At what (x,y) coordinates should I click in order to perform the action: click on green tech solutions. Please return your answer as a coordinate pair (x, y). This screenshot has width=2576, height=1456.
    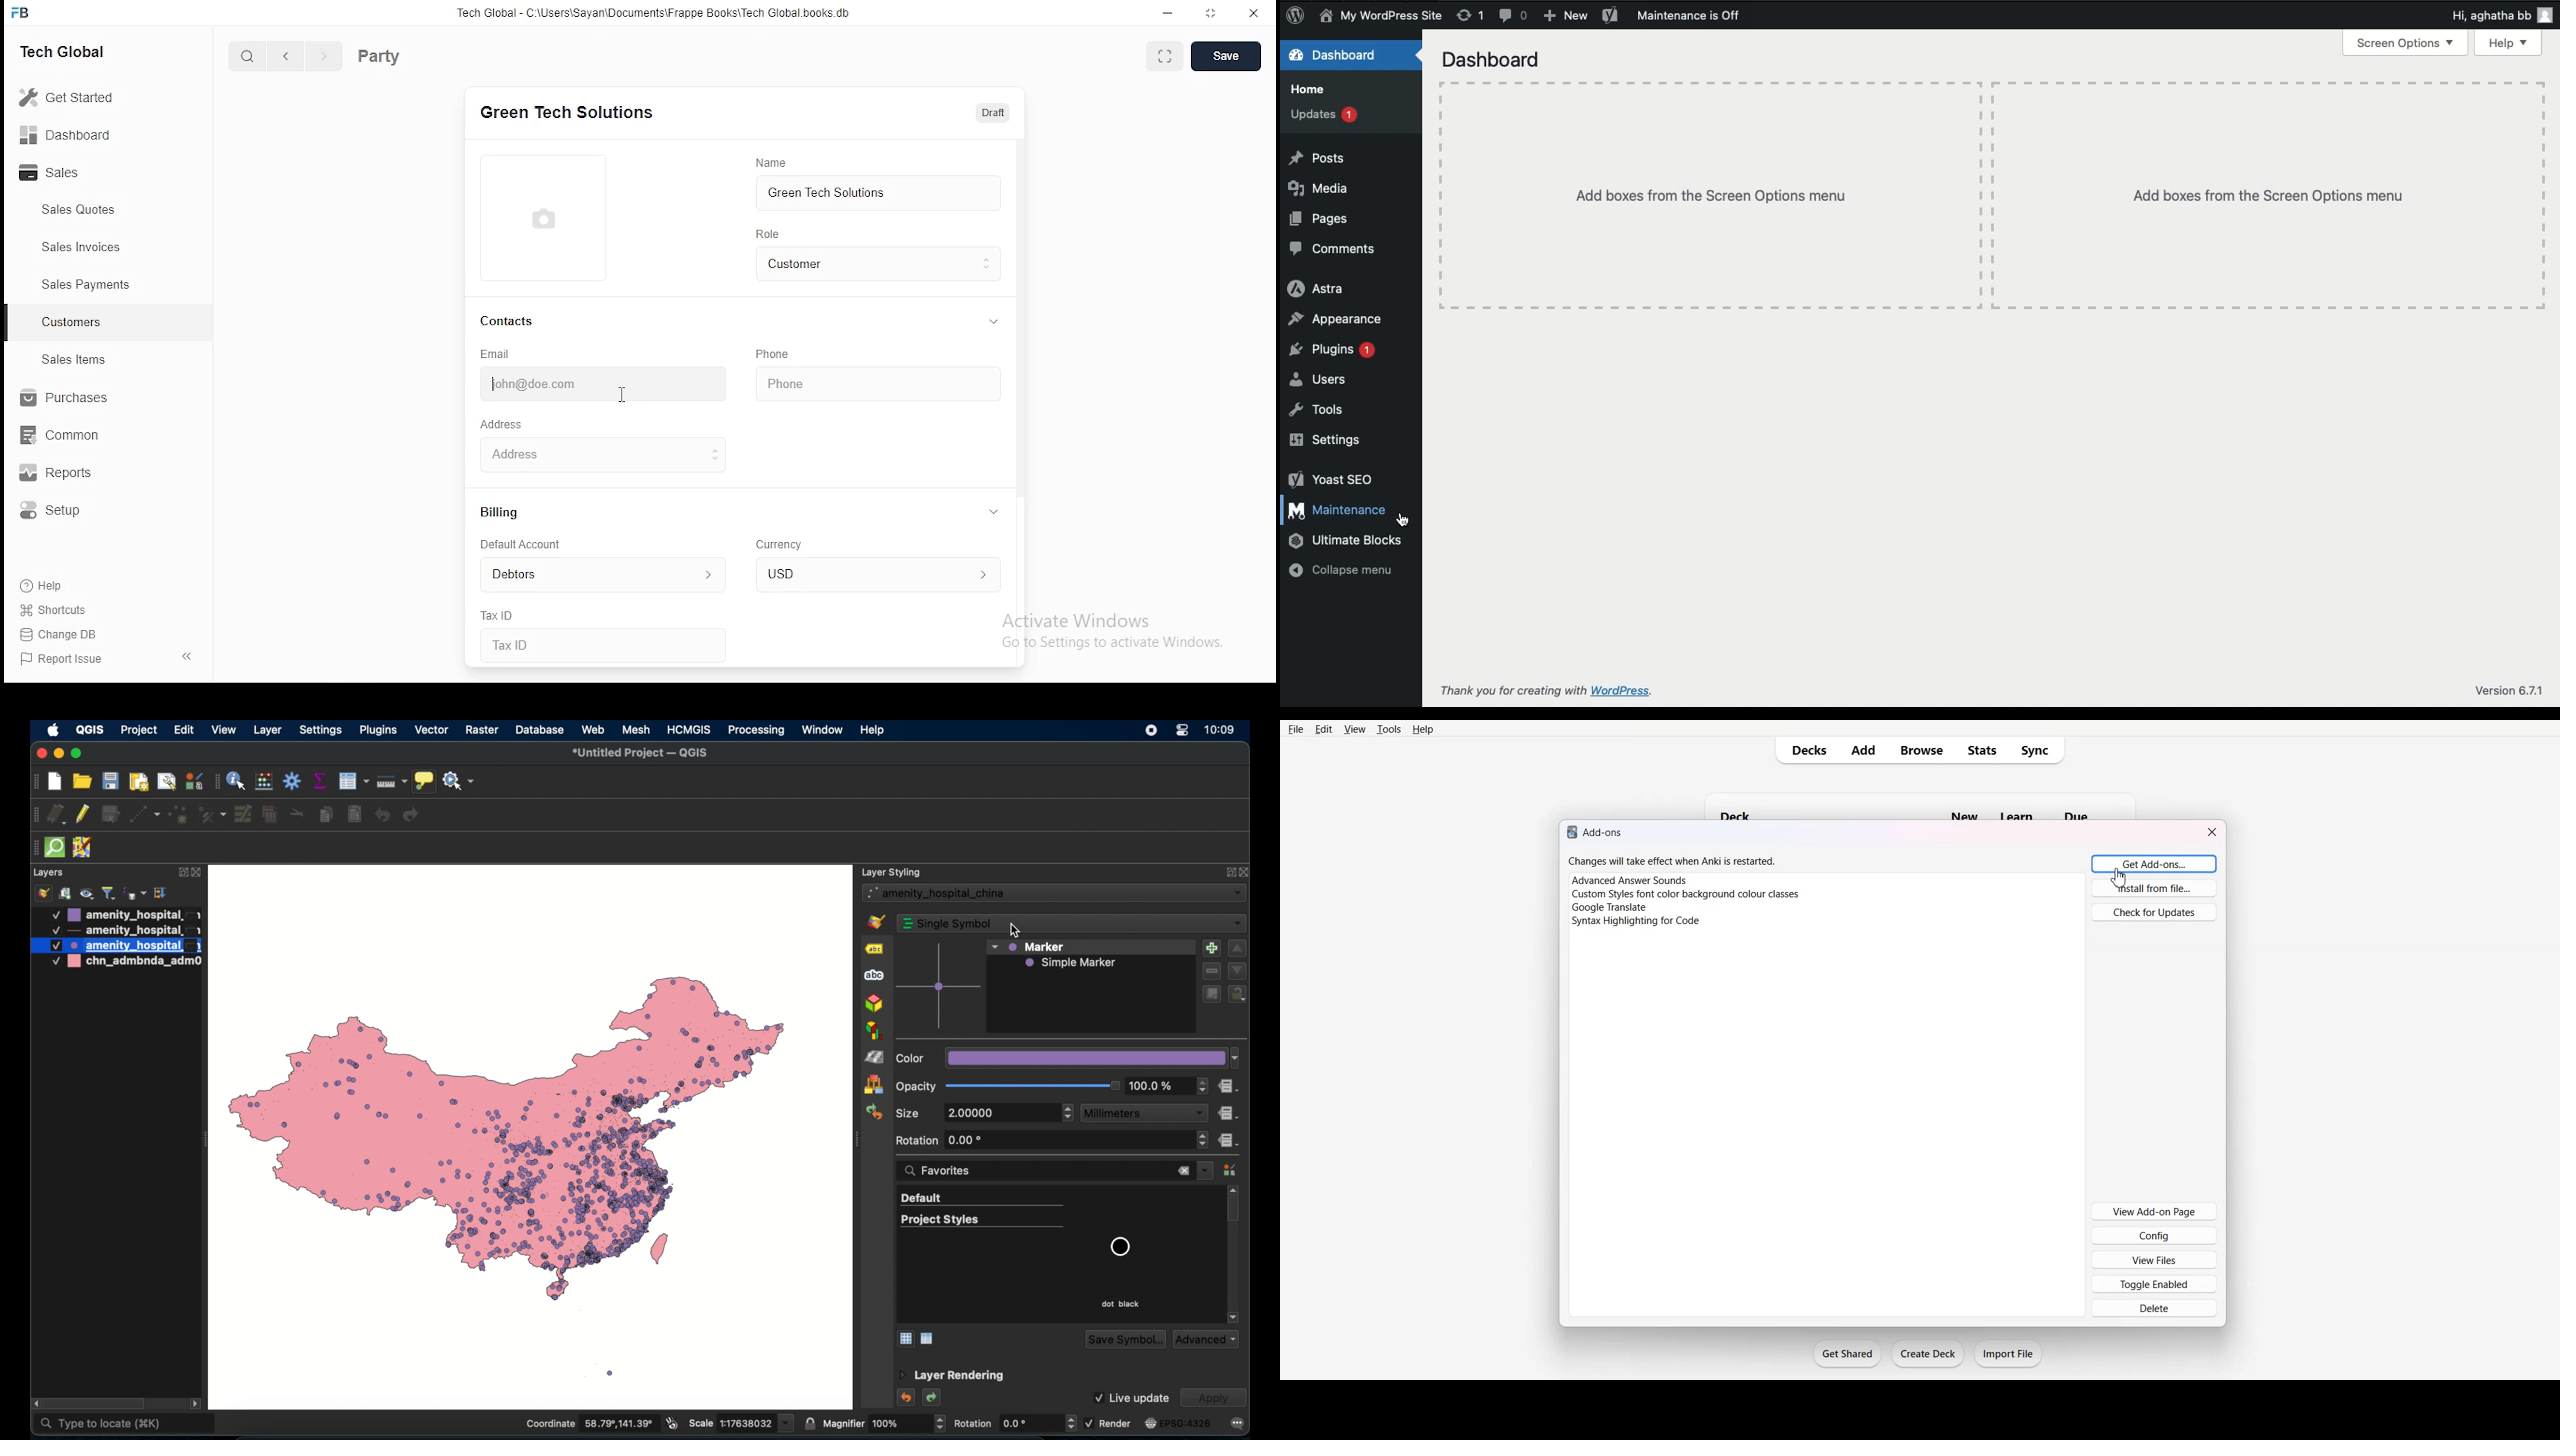
    Looking at the image, I should click on (573, 111).